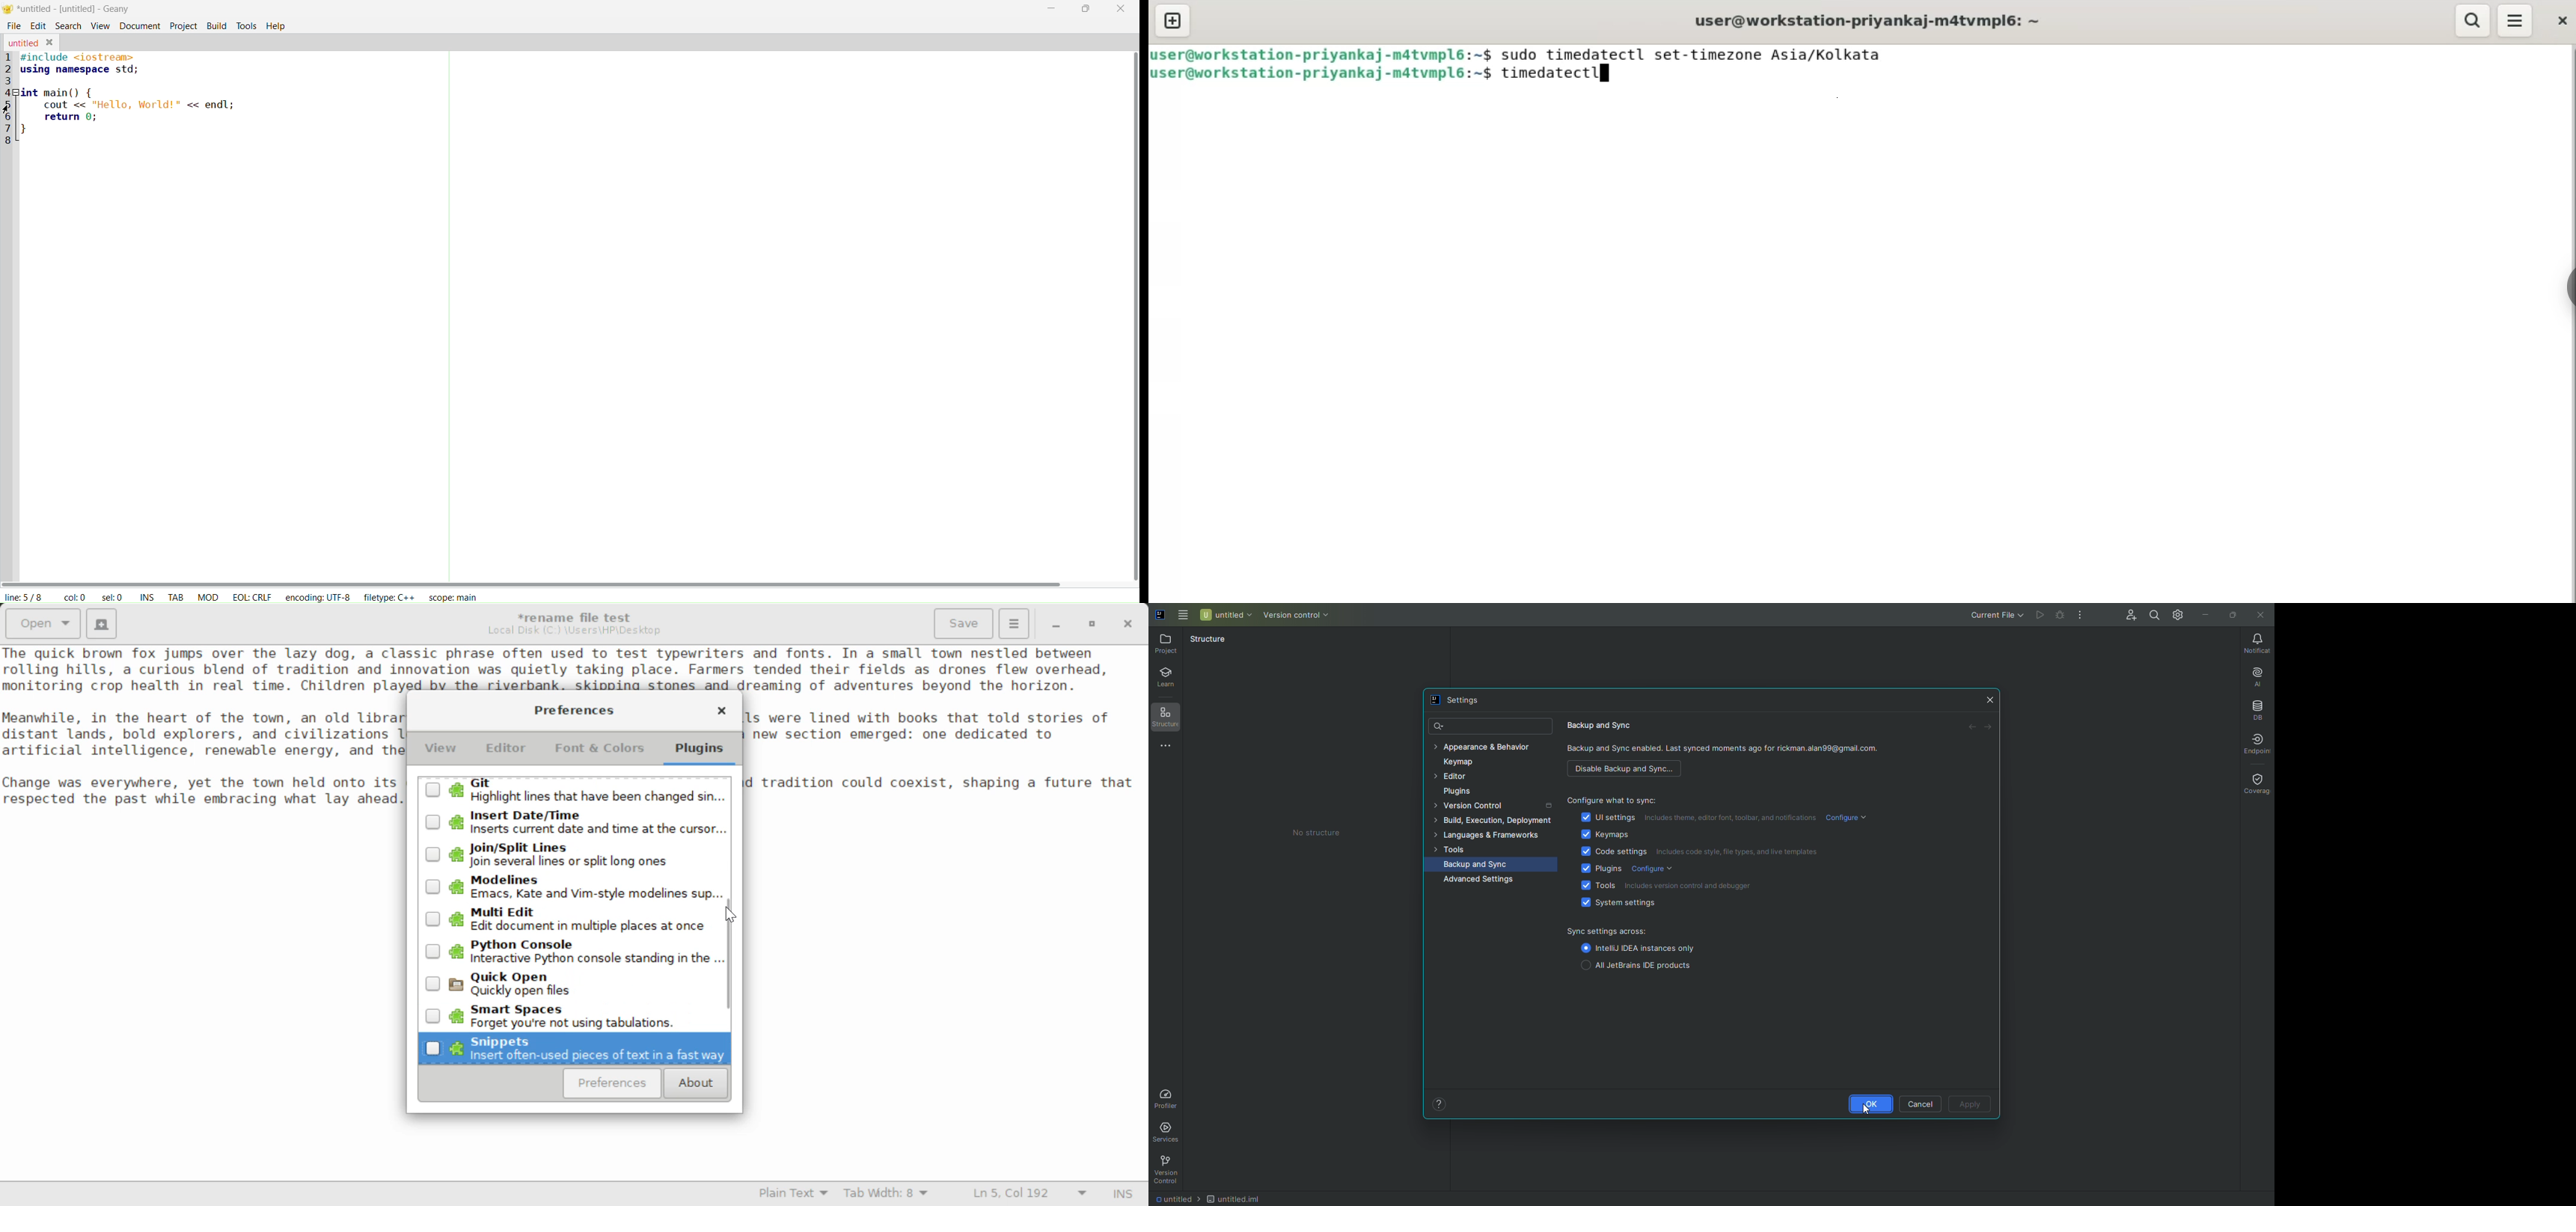 This screenshot has height=1232, width=2576. Describe the element at coordinates (721, 712) in the screenshot. I see `Close Window` at that location.